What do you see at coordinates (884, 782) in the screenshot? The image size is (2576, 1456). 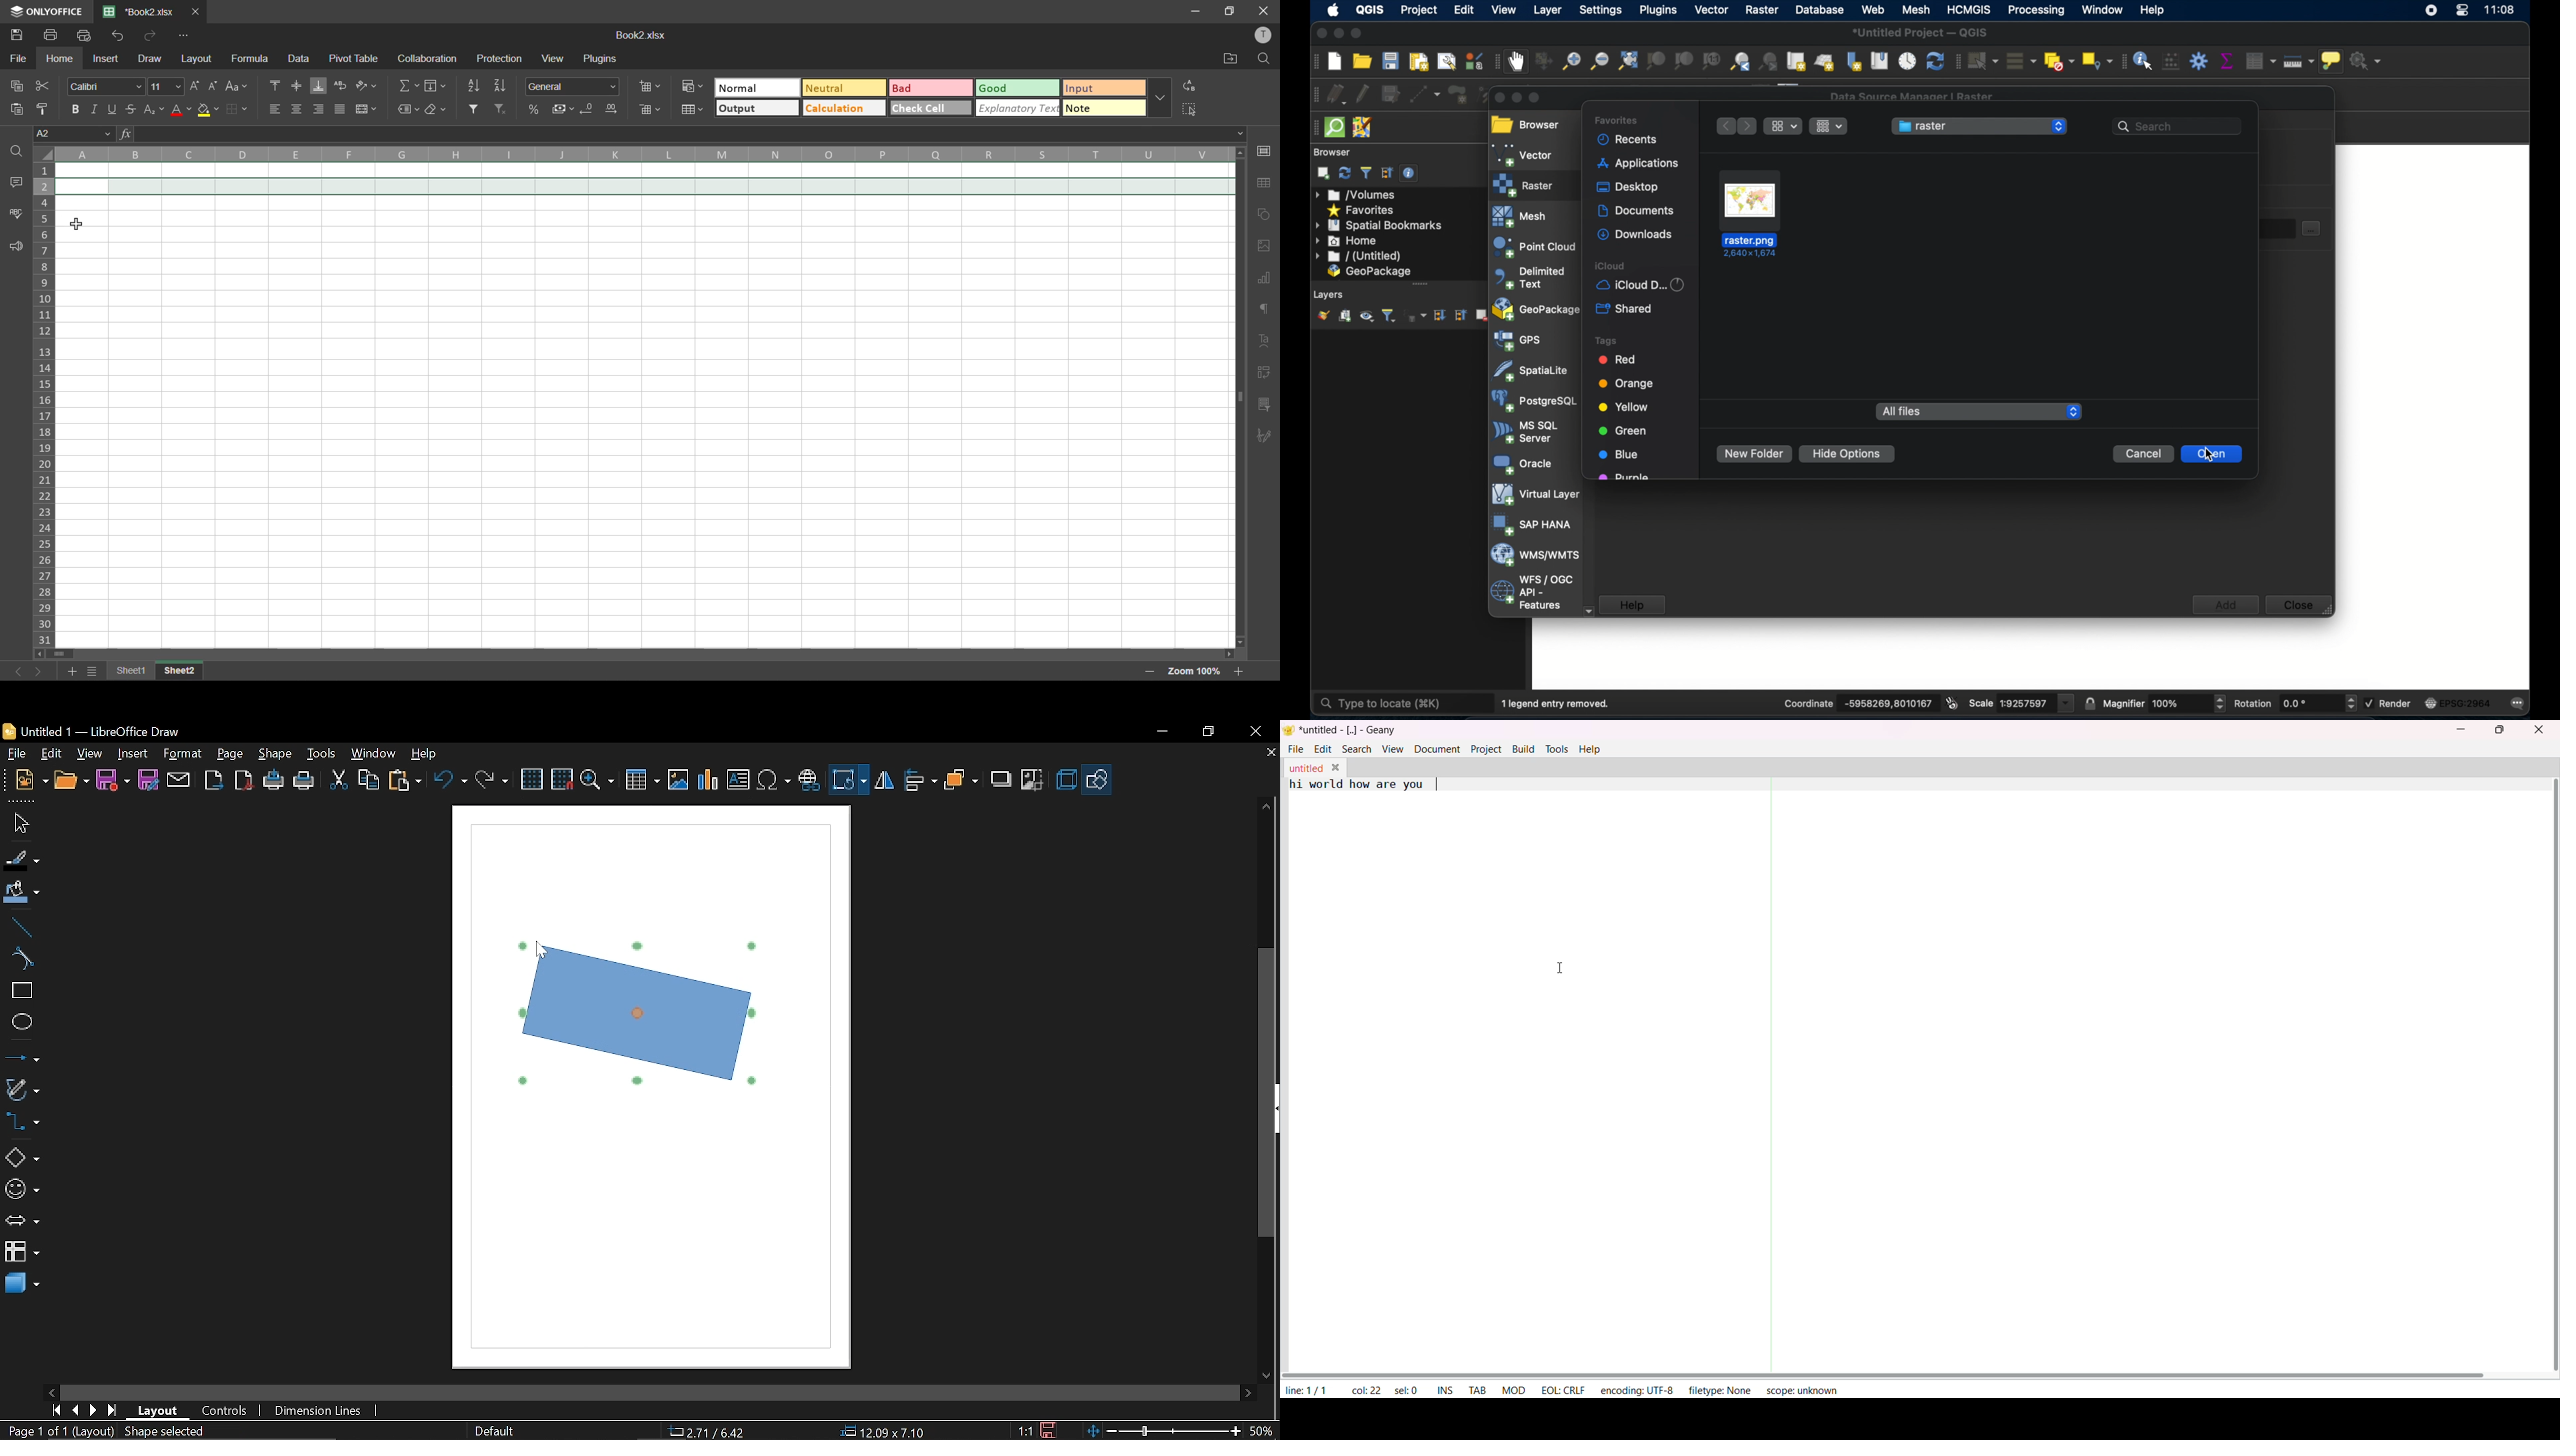 I see `flip` at bounding box center [884, 782].